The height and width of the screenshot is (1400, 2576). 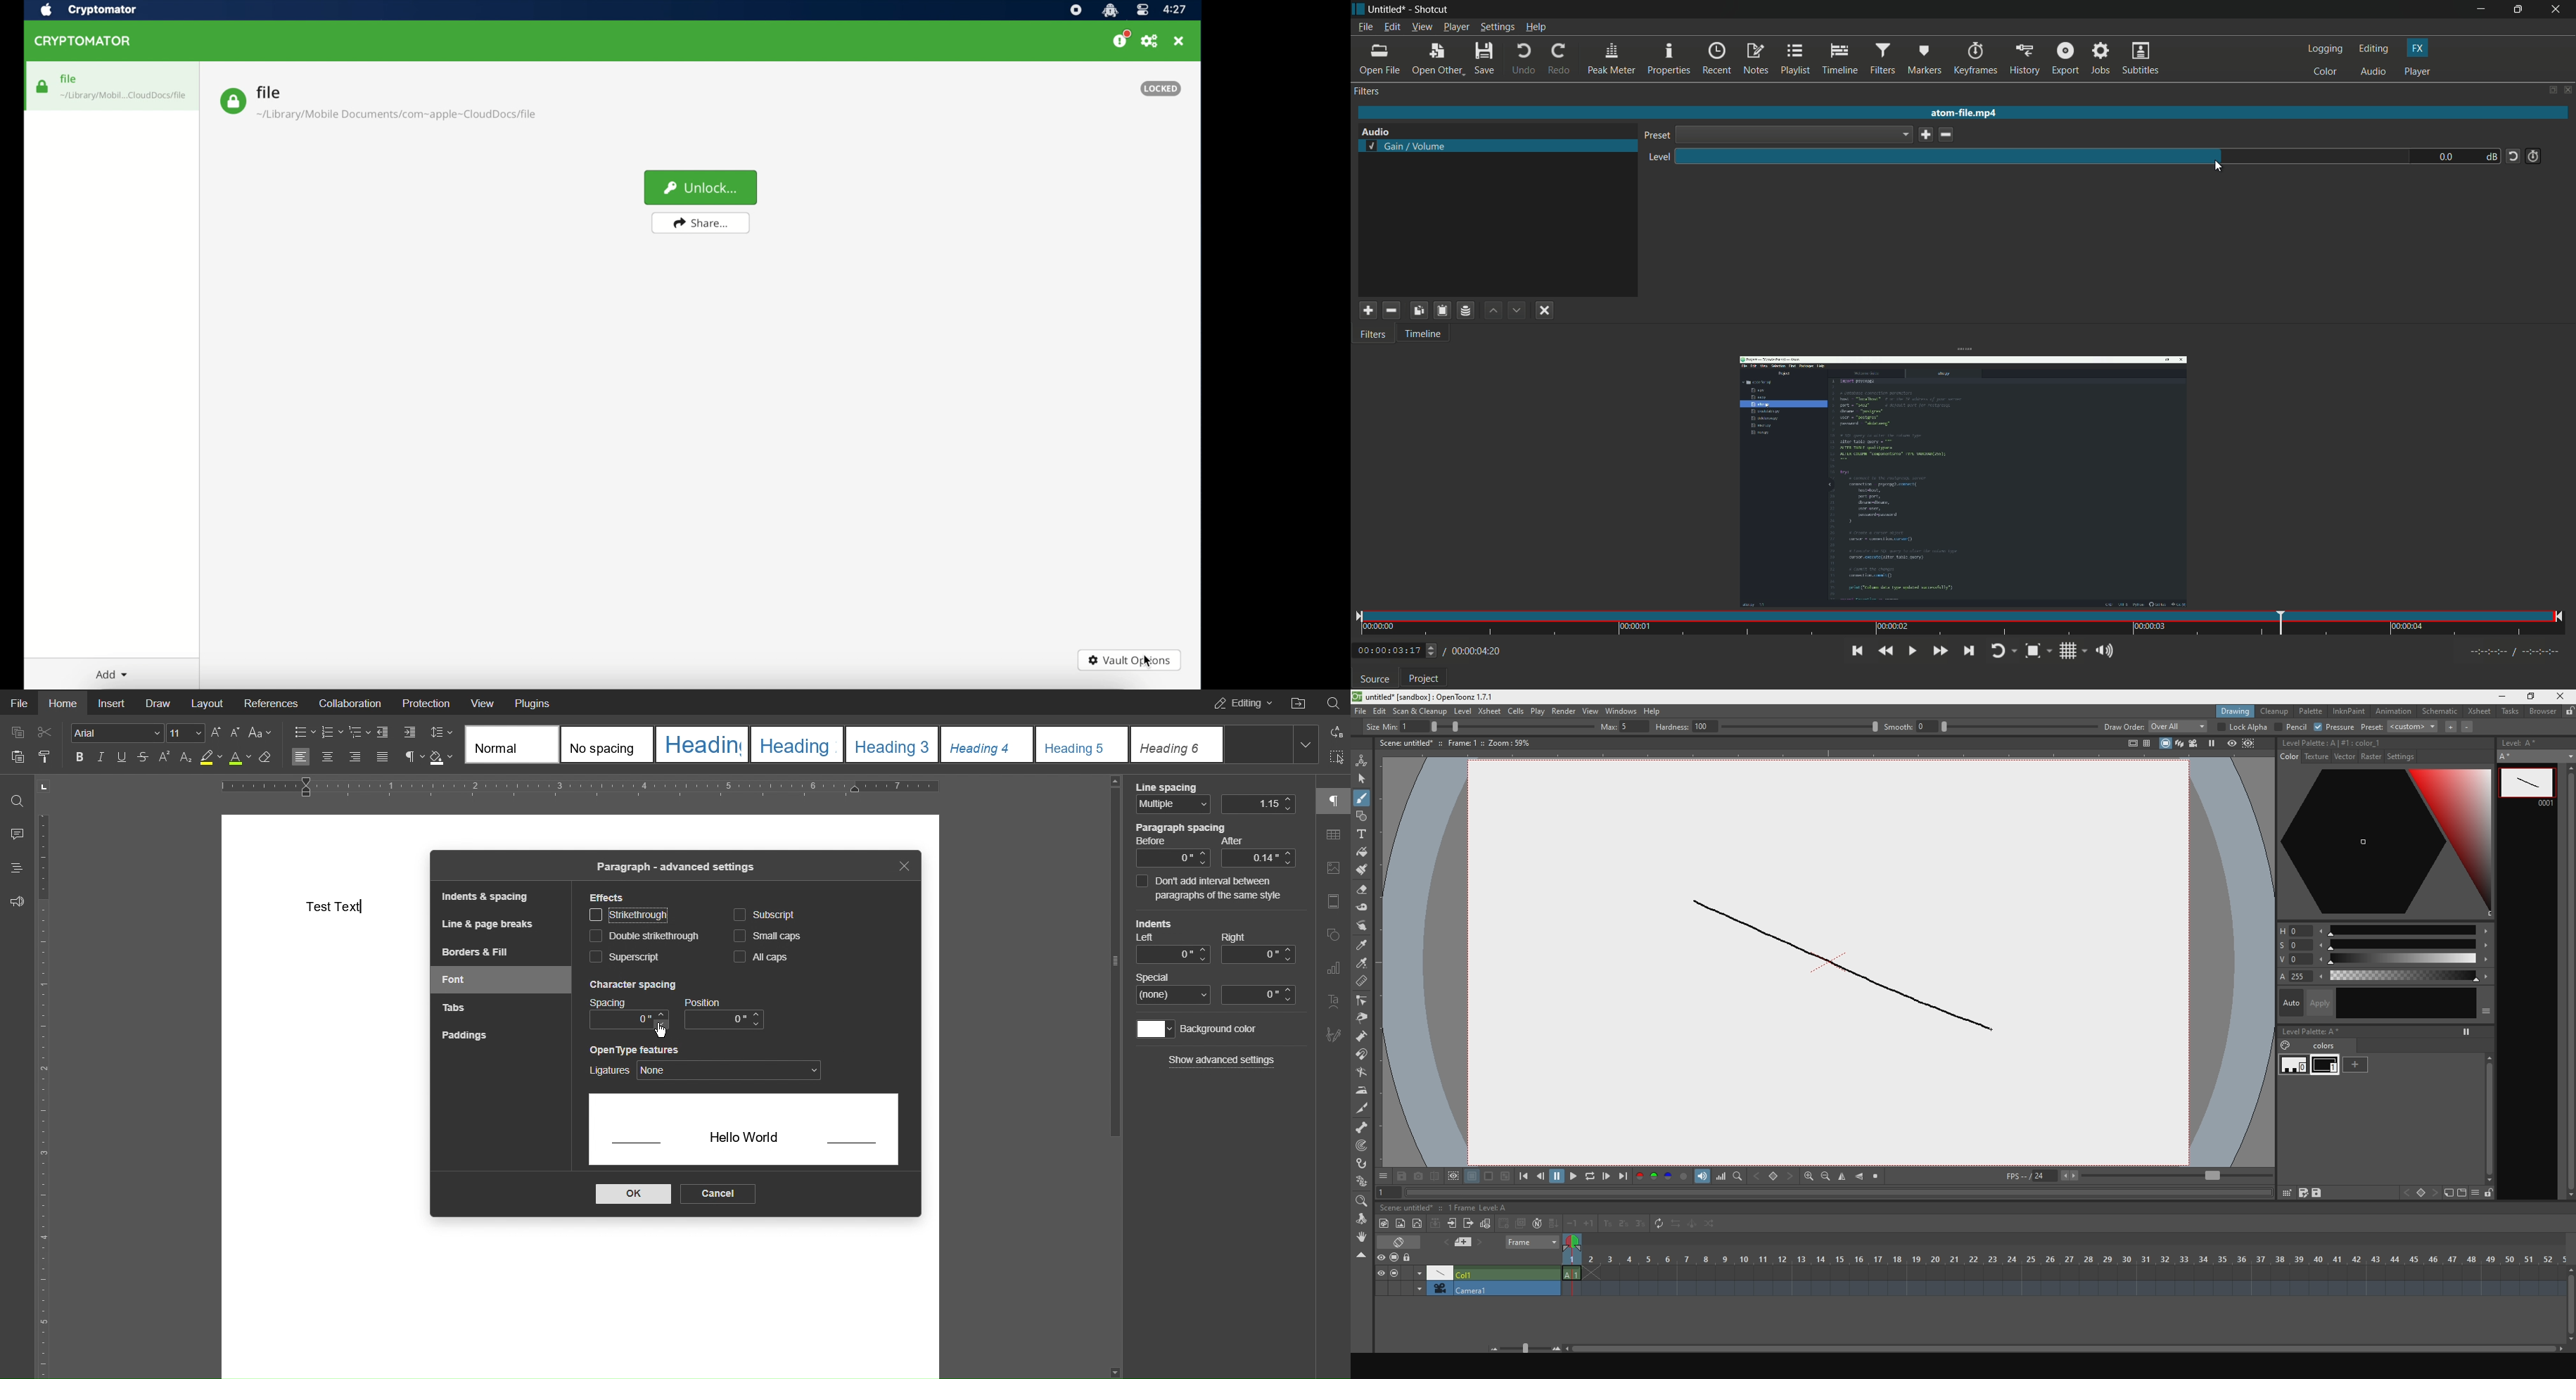 What do you see at coordinates (1361, 1127) in the screenshot?
I see `scheleton` at bounding box center [1361, 1127].